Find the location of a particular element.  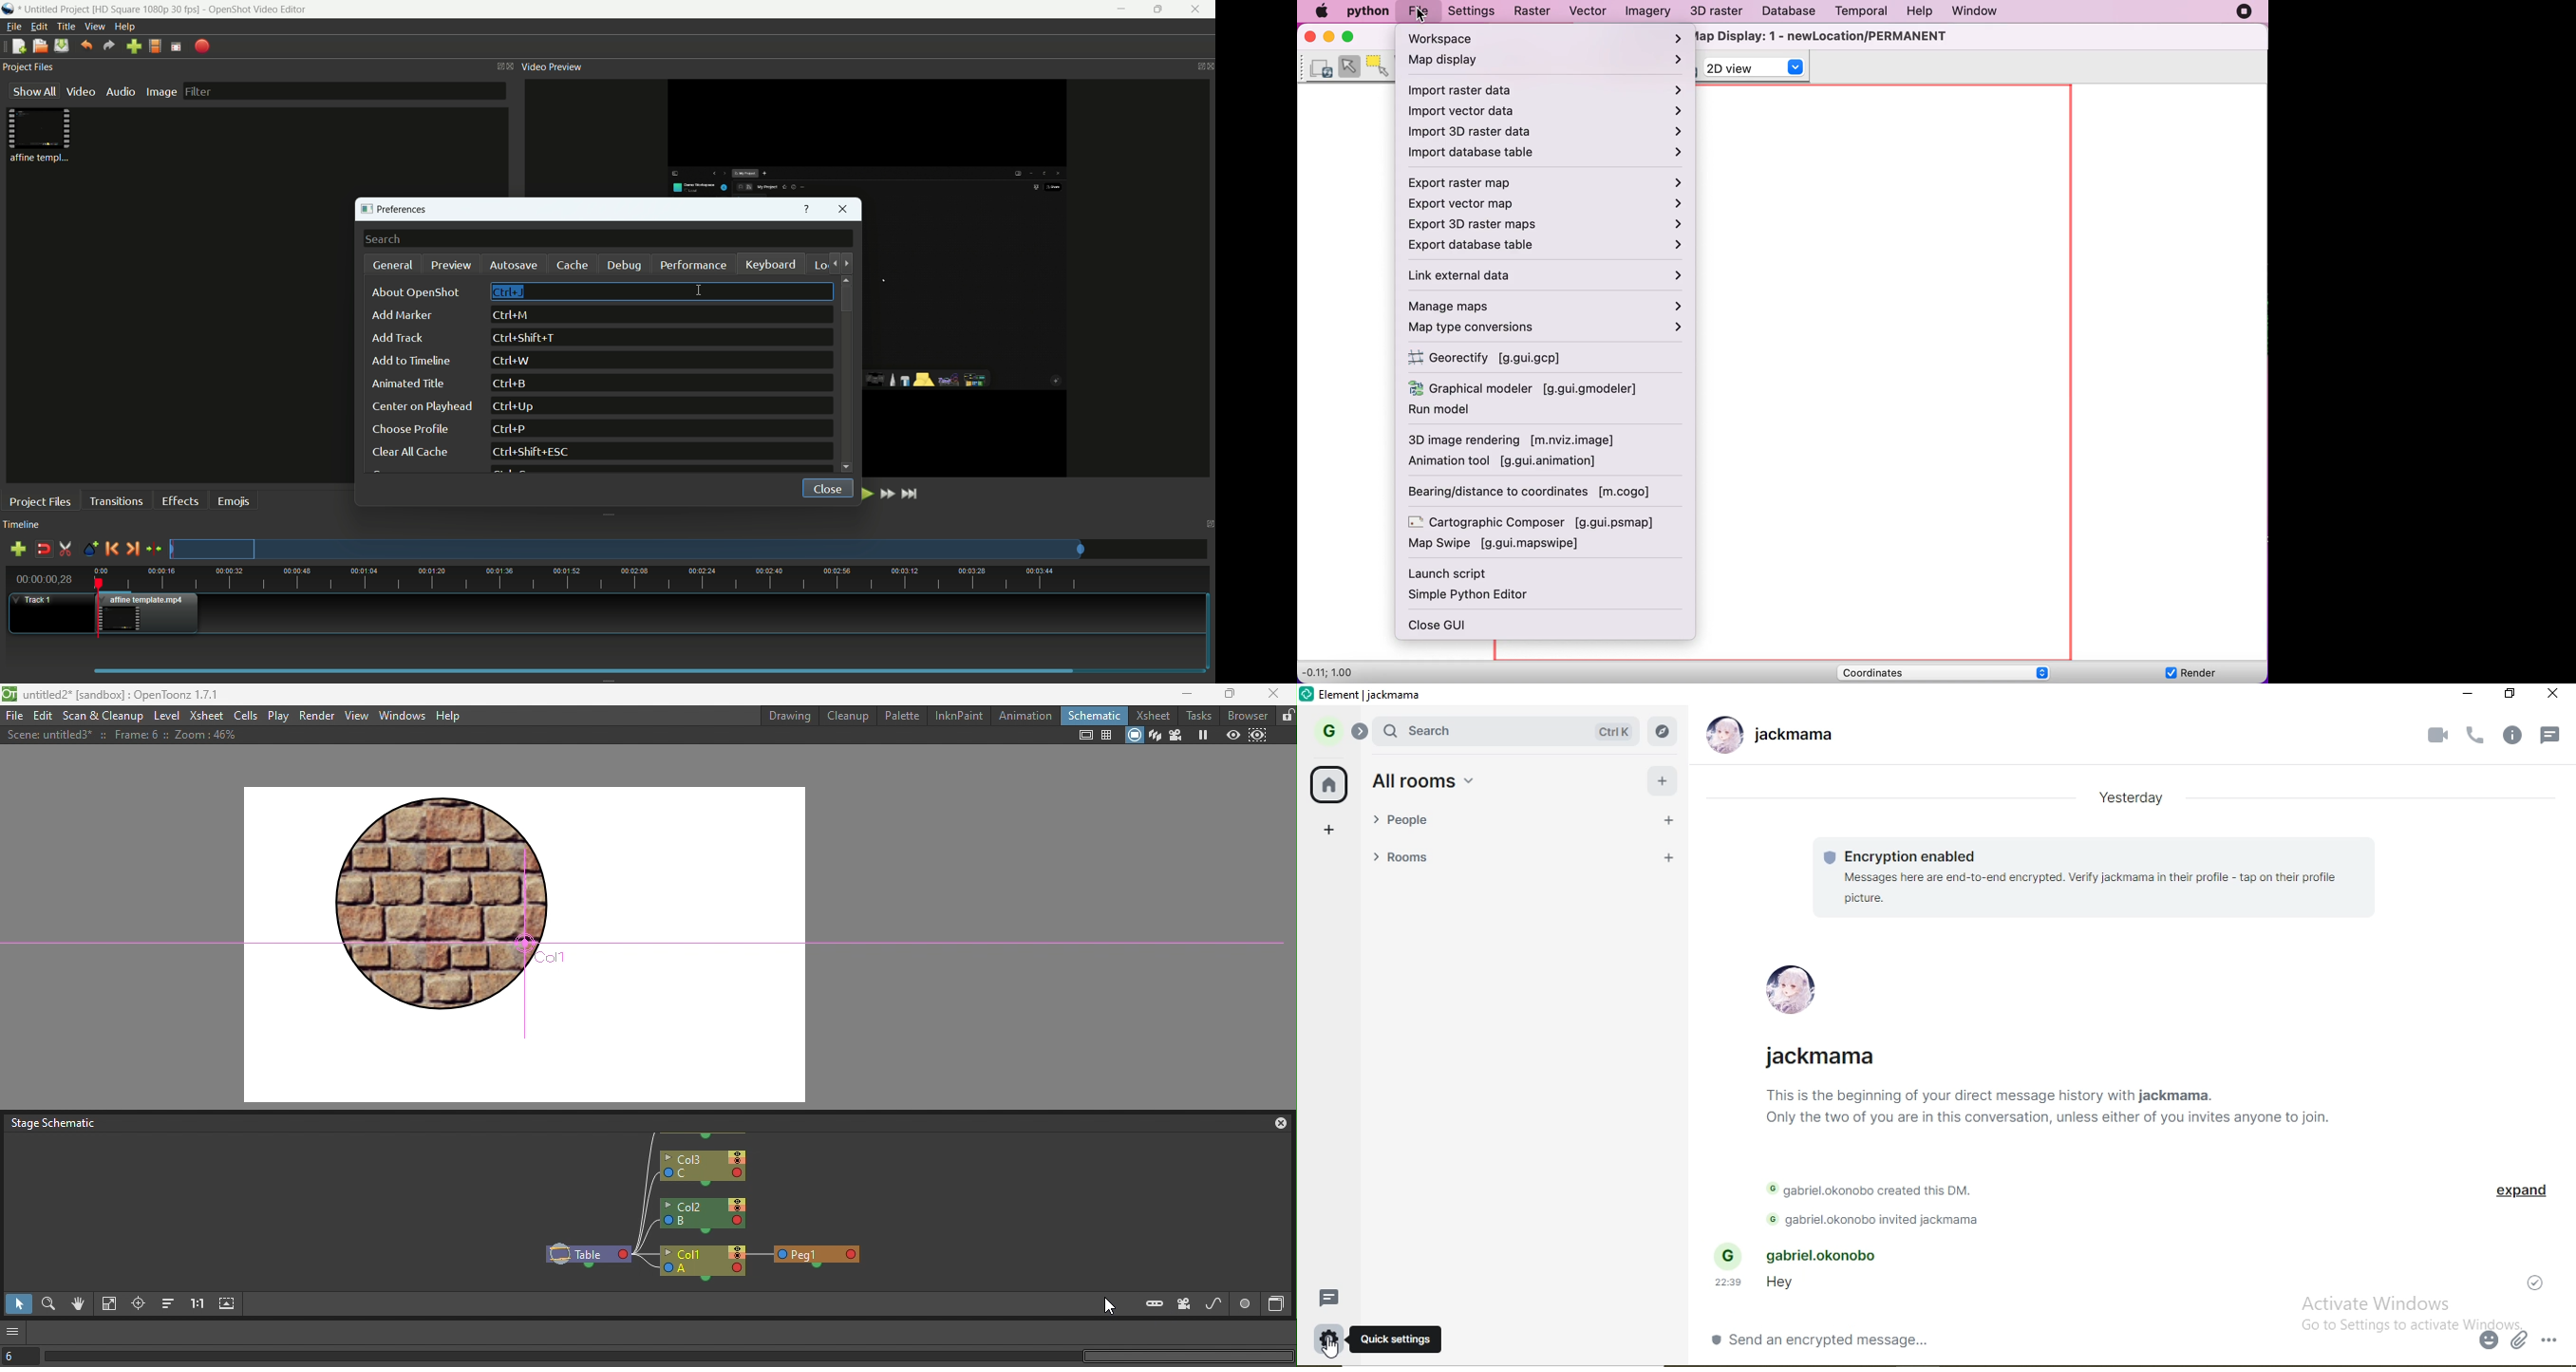

full screen is located at coordinates (176, 46).